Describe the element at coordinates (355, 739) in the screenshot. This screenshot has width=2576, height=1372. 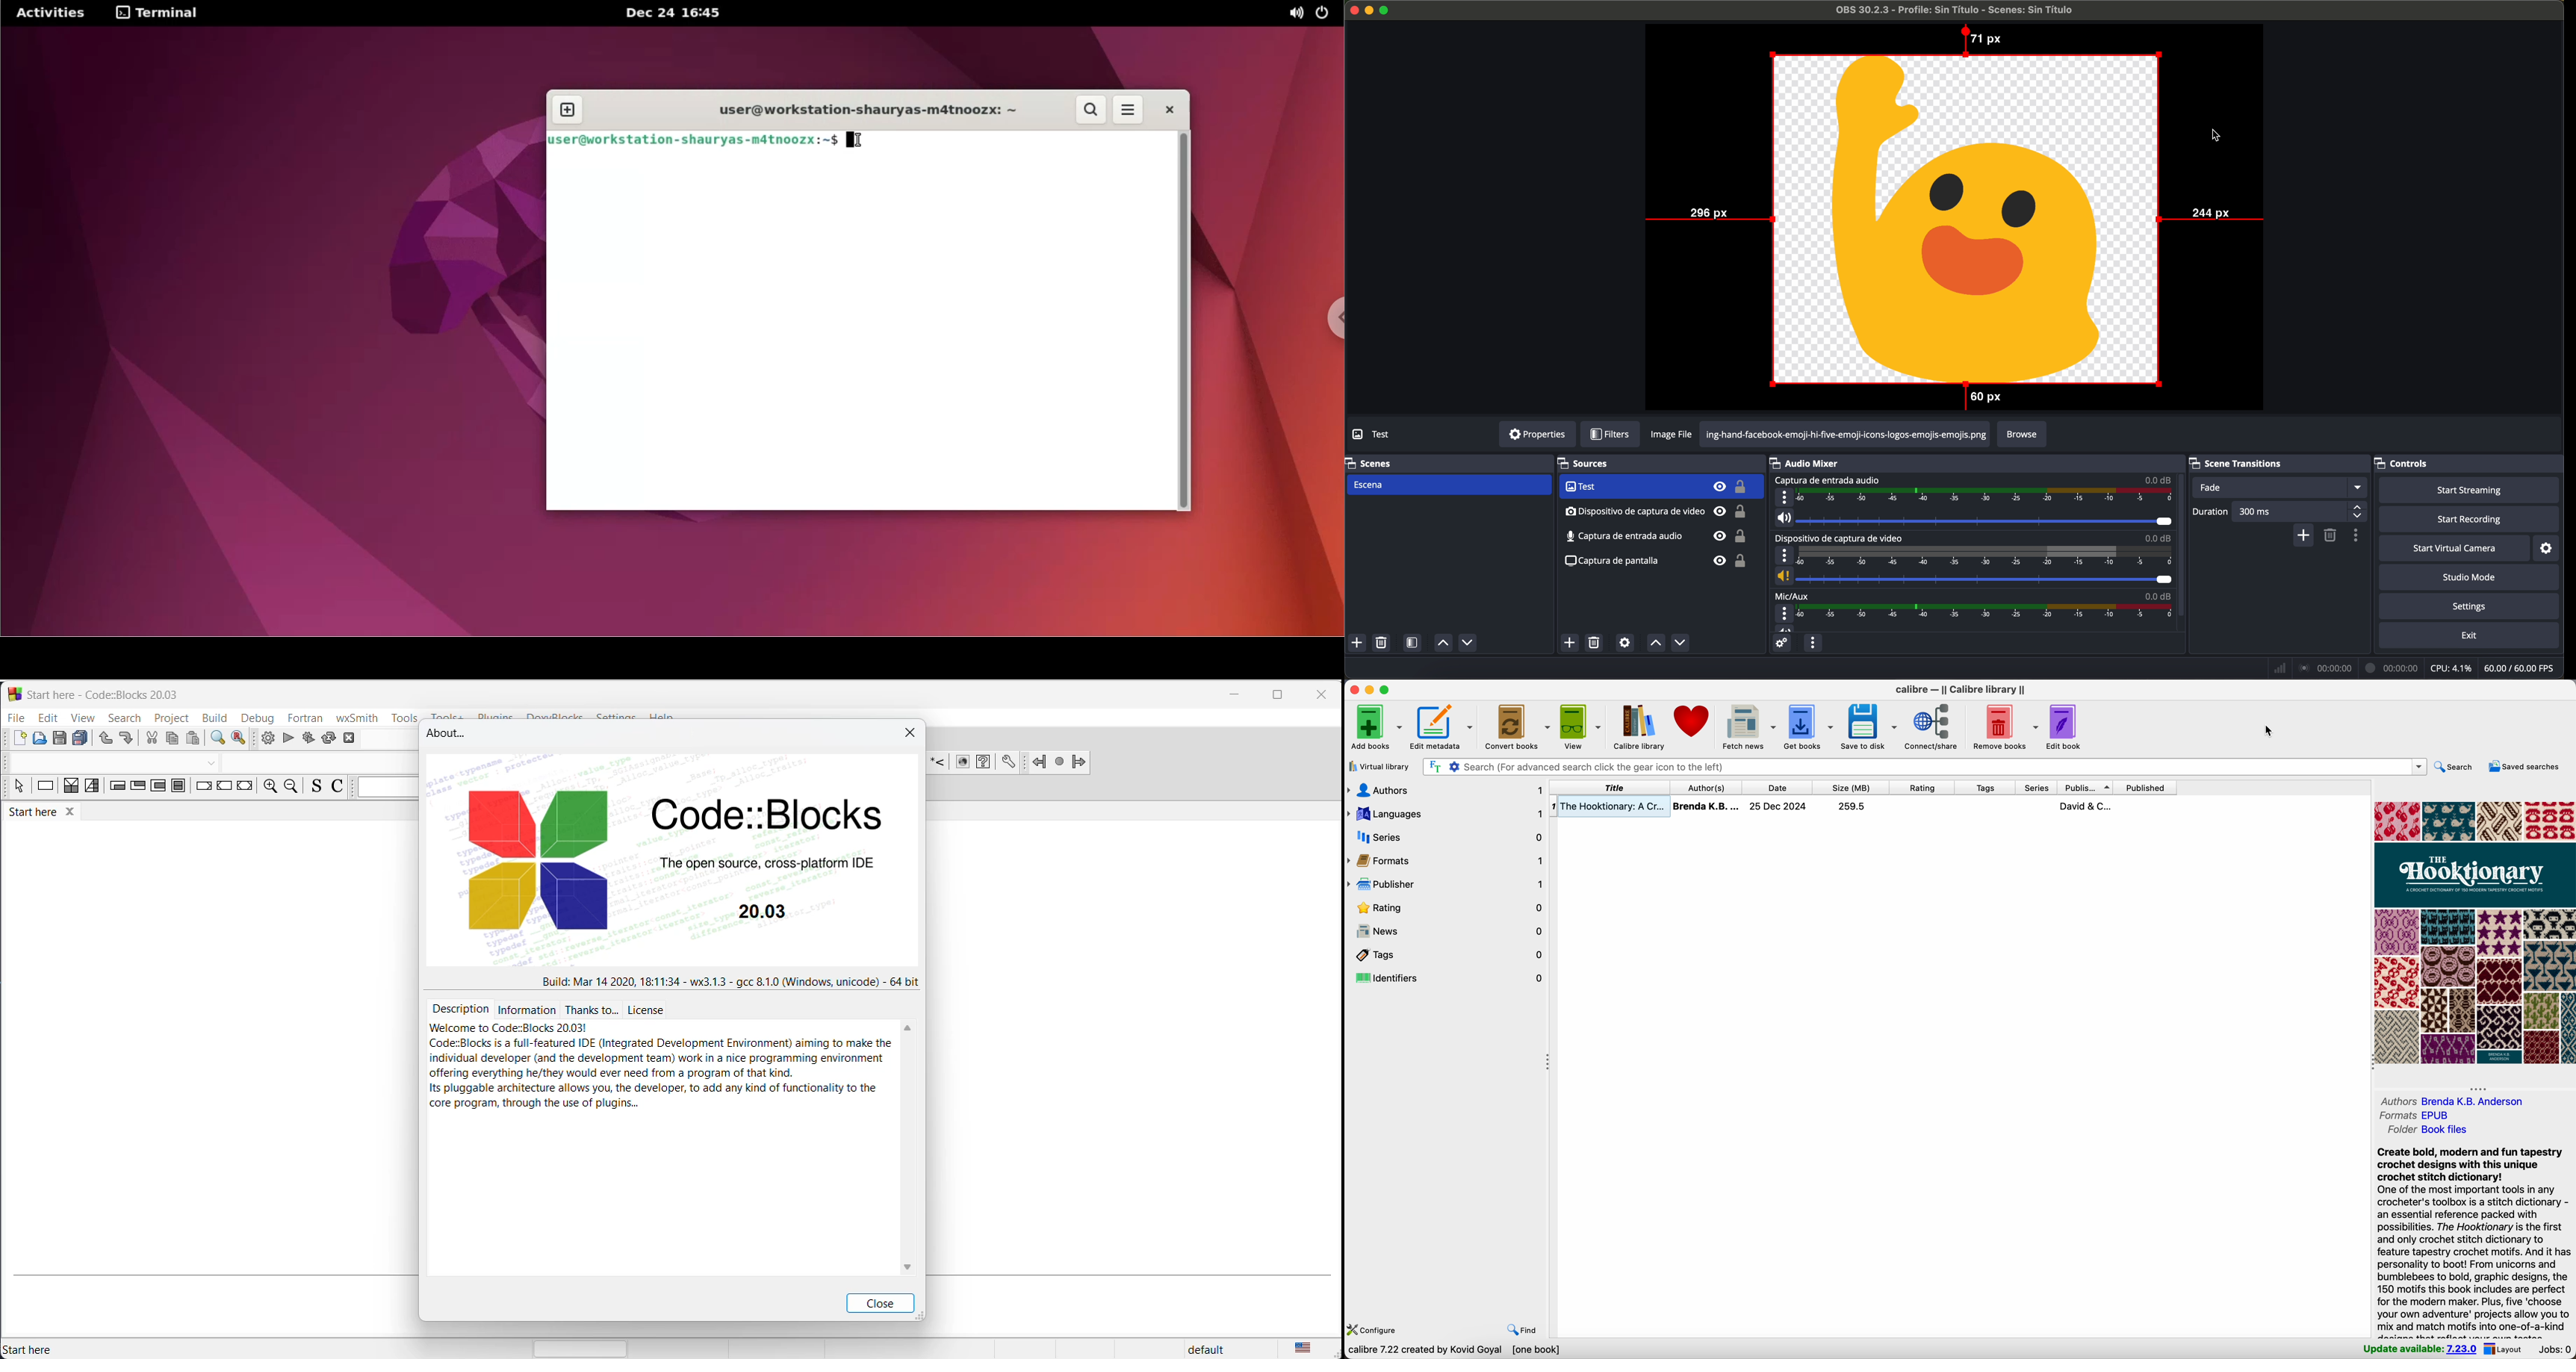
I see `abort` at that location.